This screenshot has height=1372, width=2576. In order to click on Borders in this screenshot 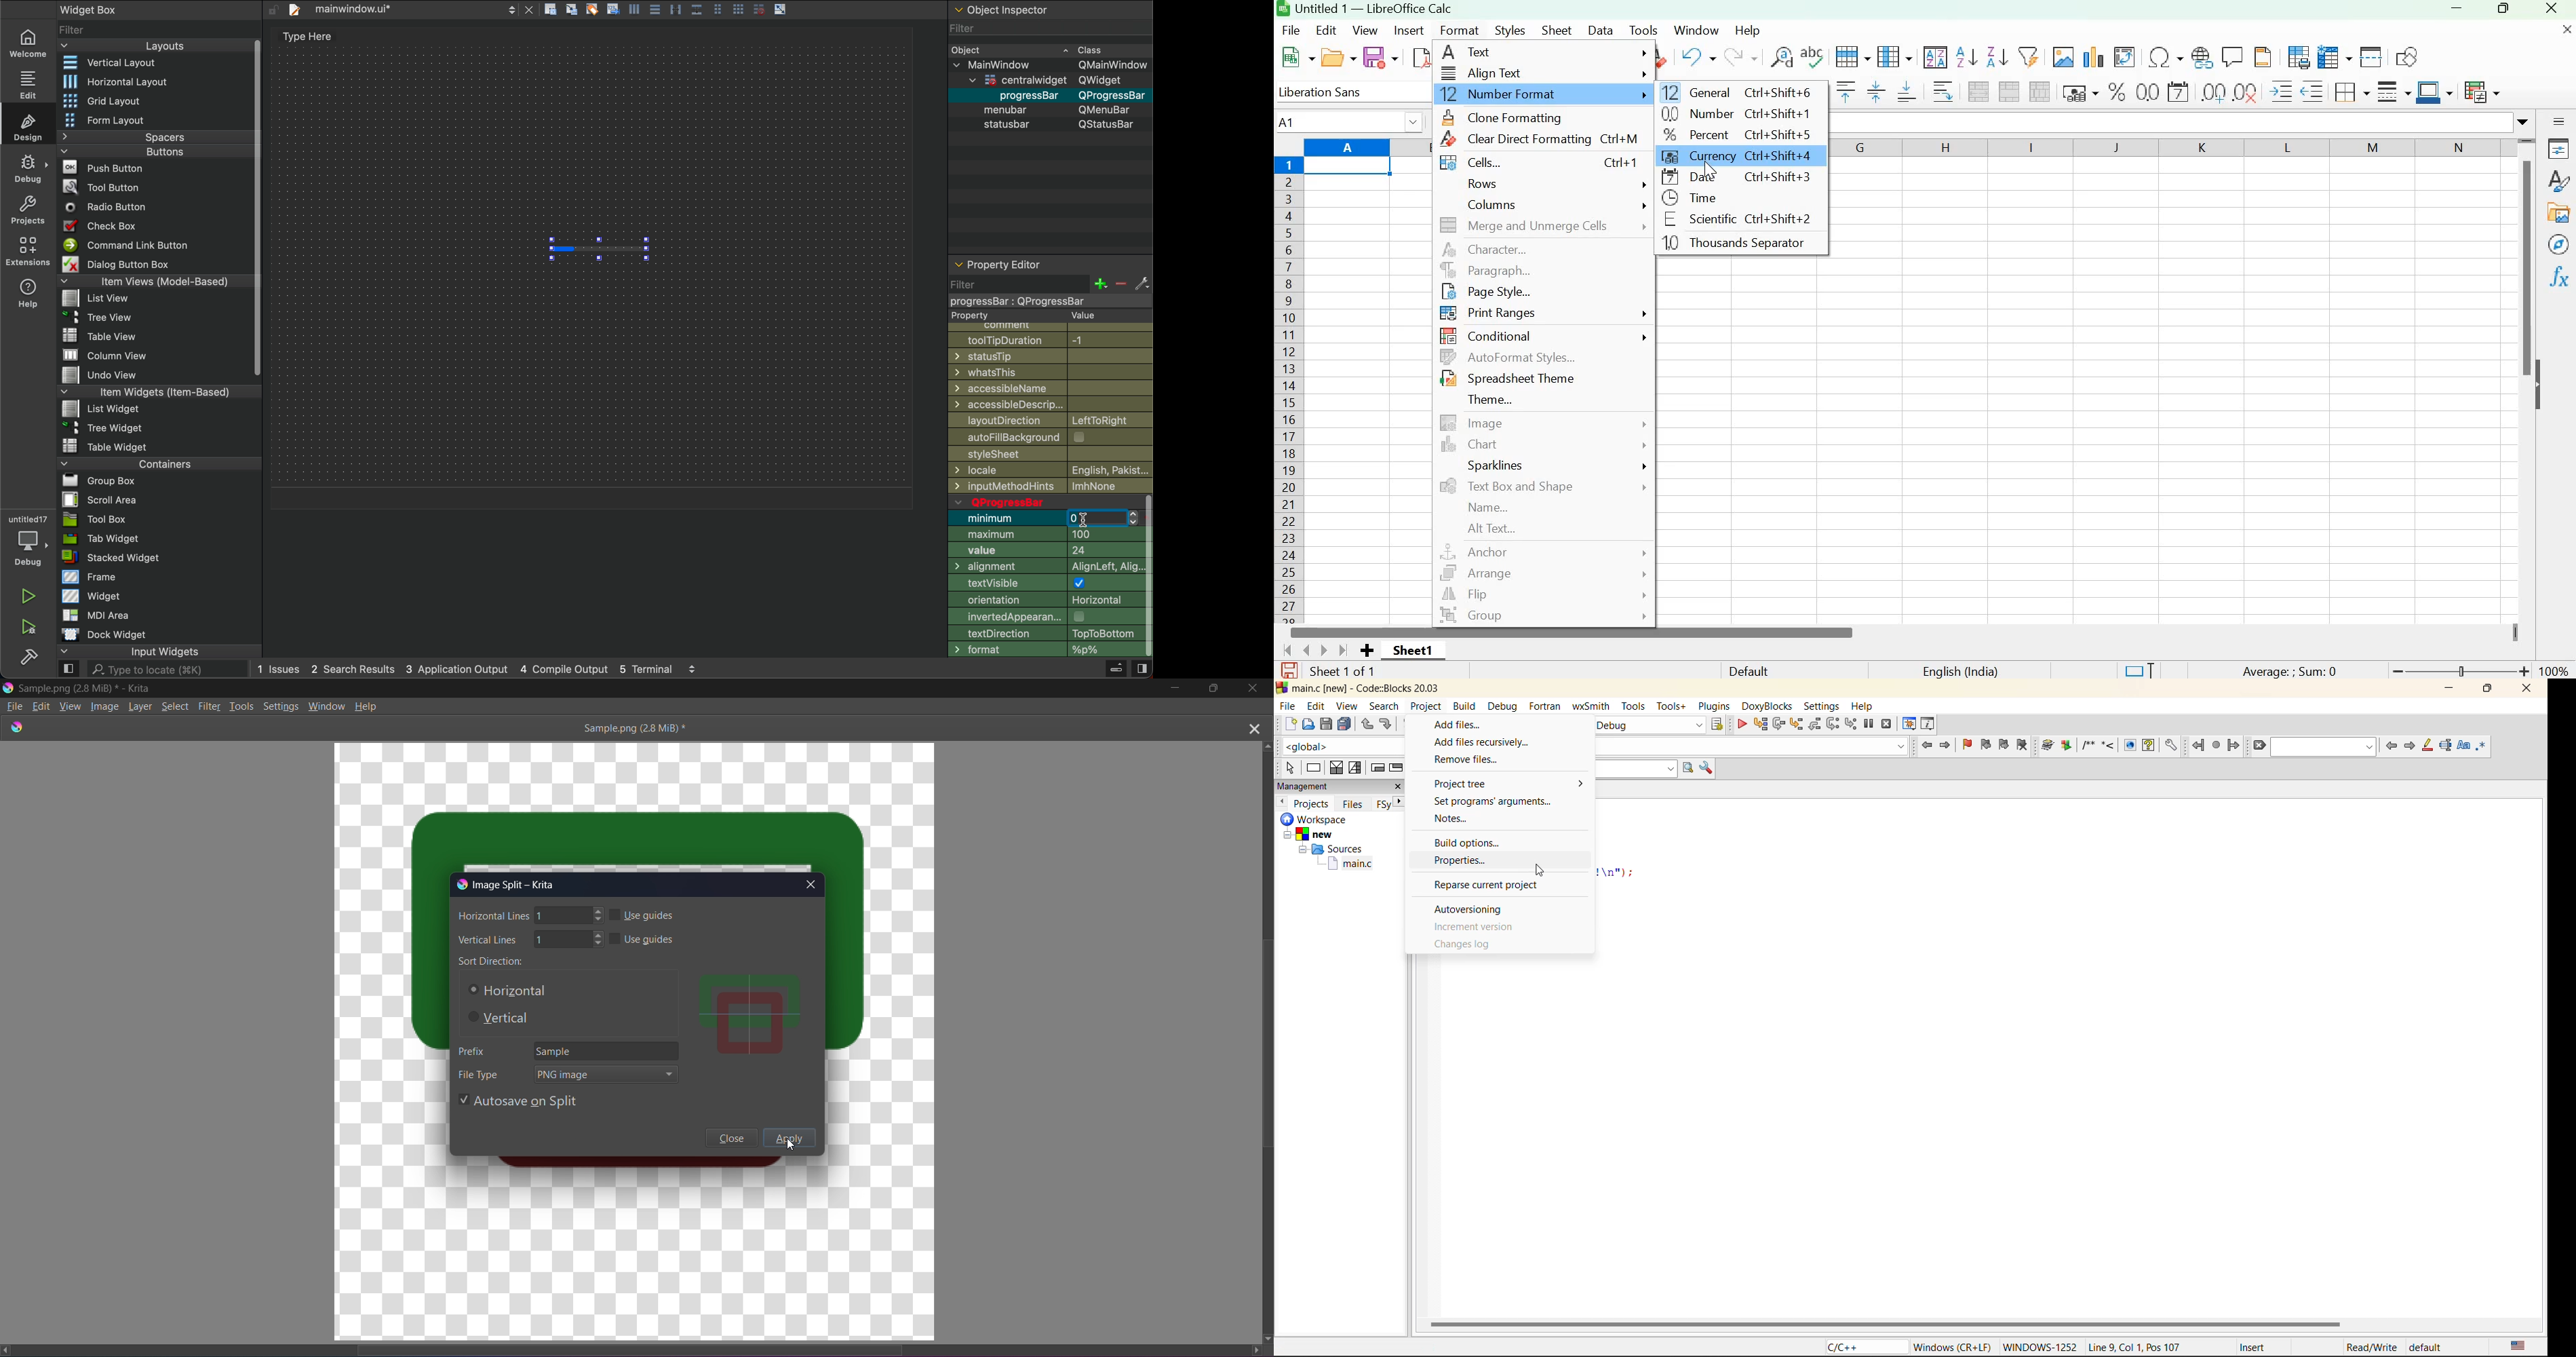, I will do `click(2350, 91)`.